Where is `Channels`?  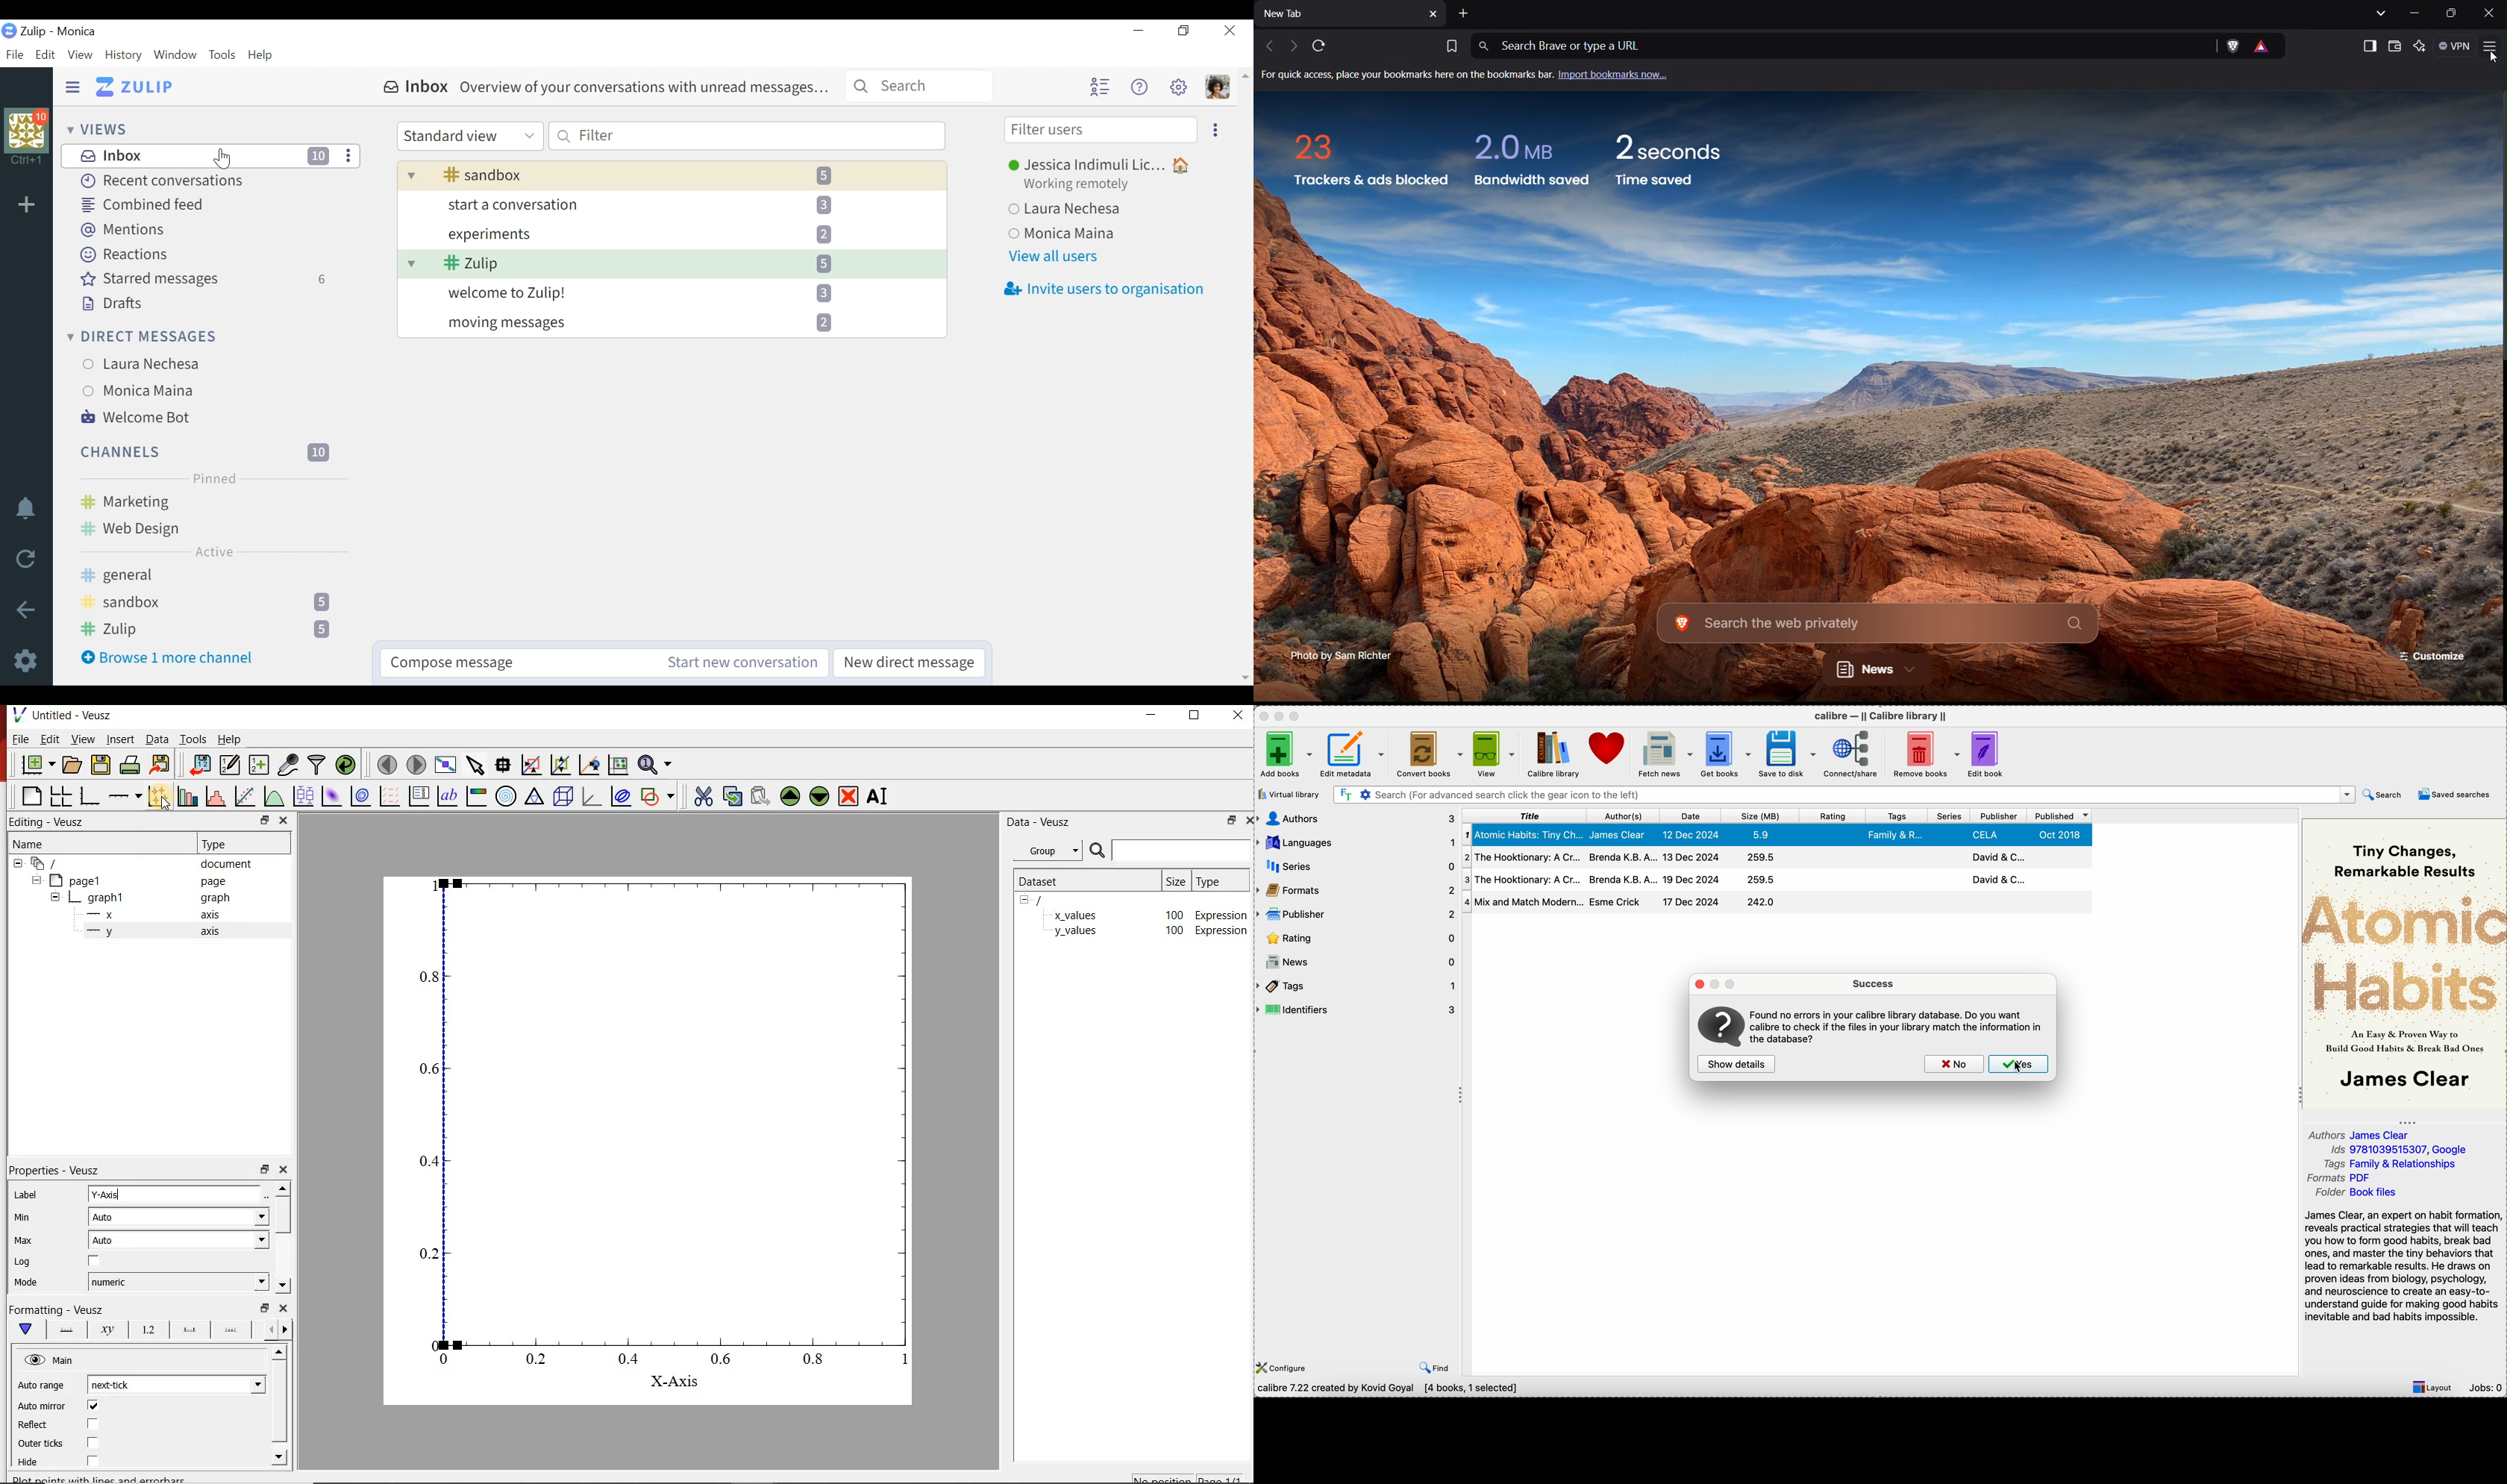
Channels is located at coordinates (206, 515).